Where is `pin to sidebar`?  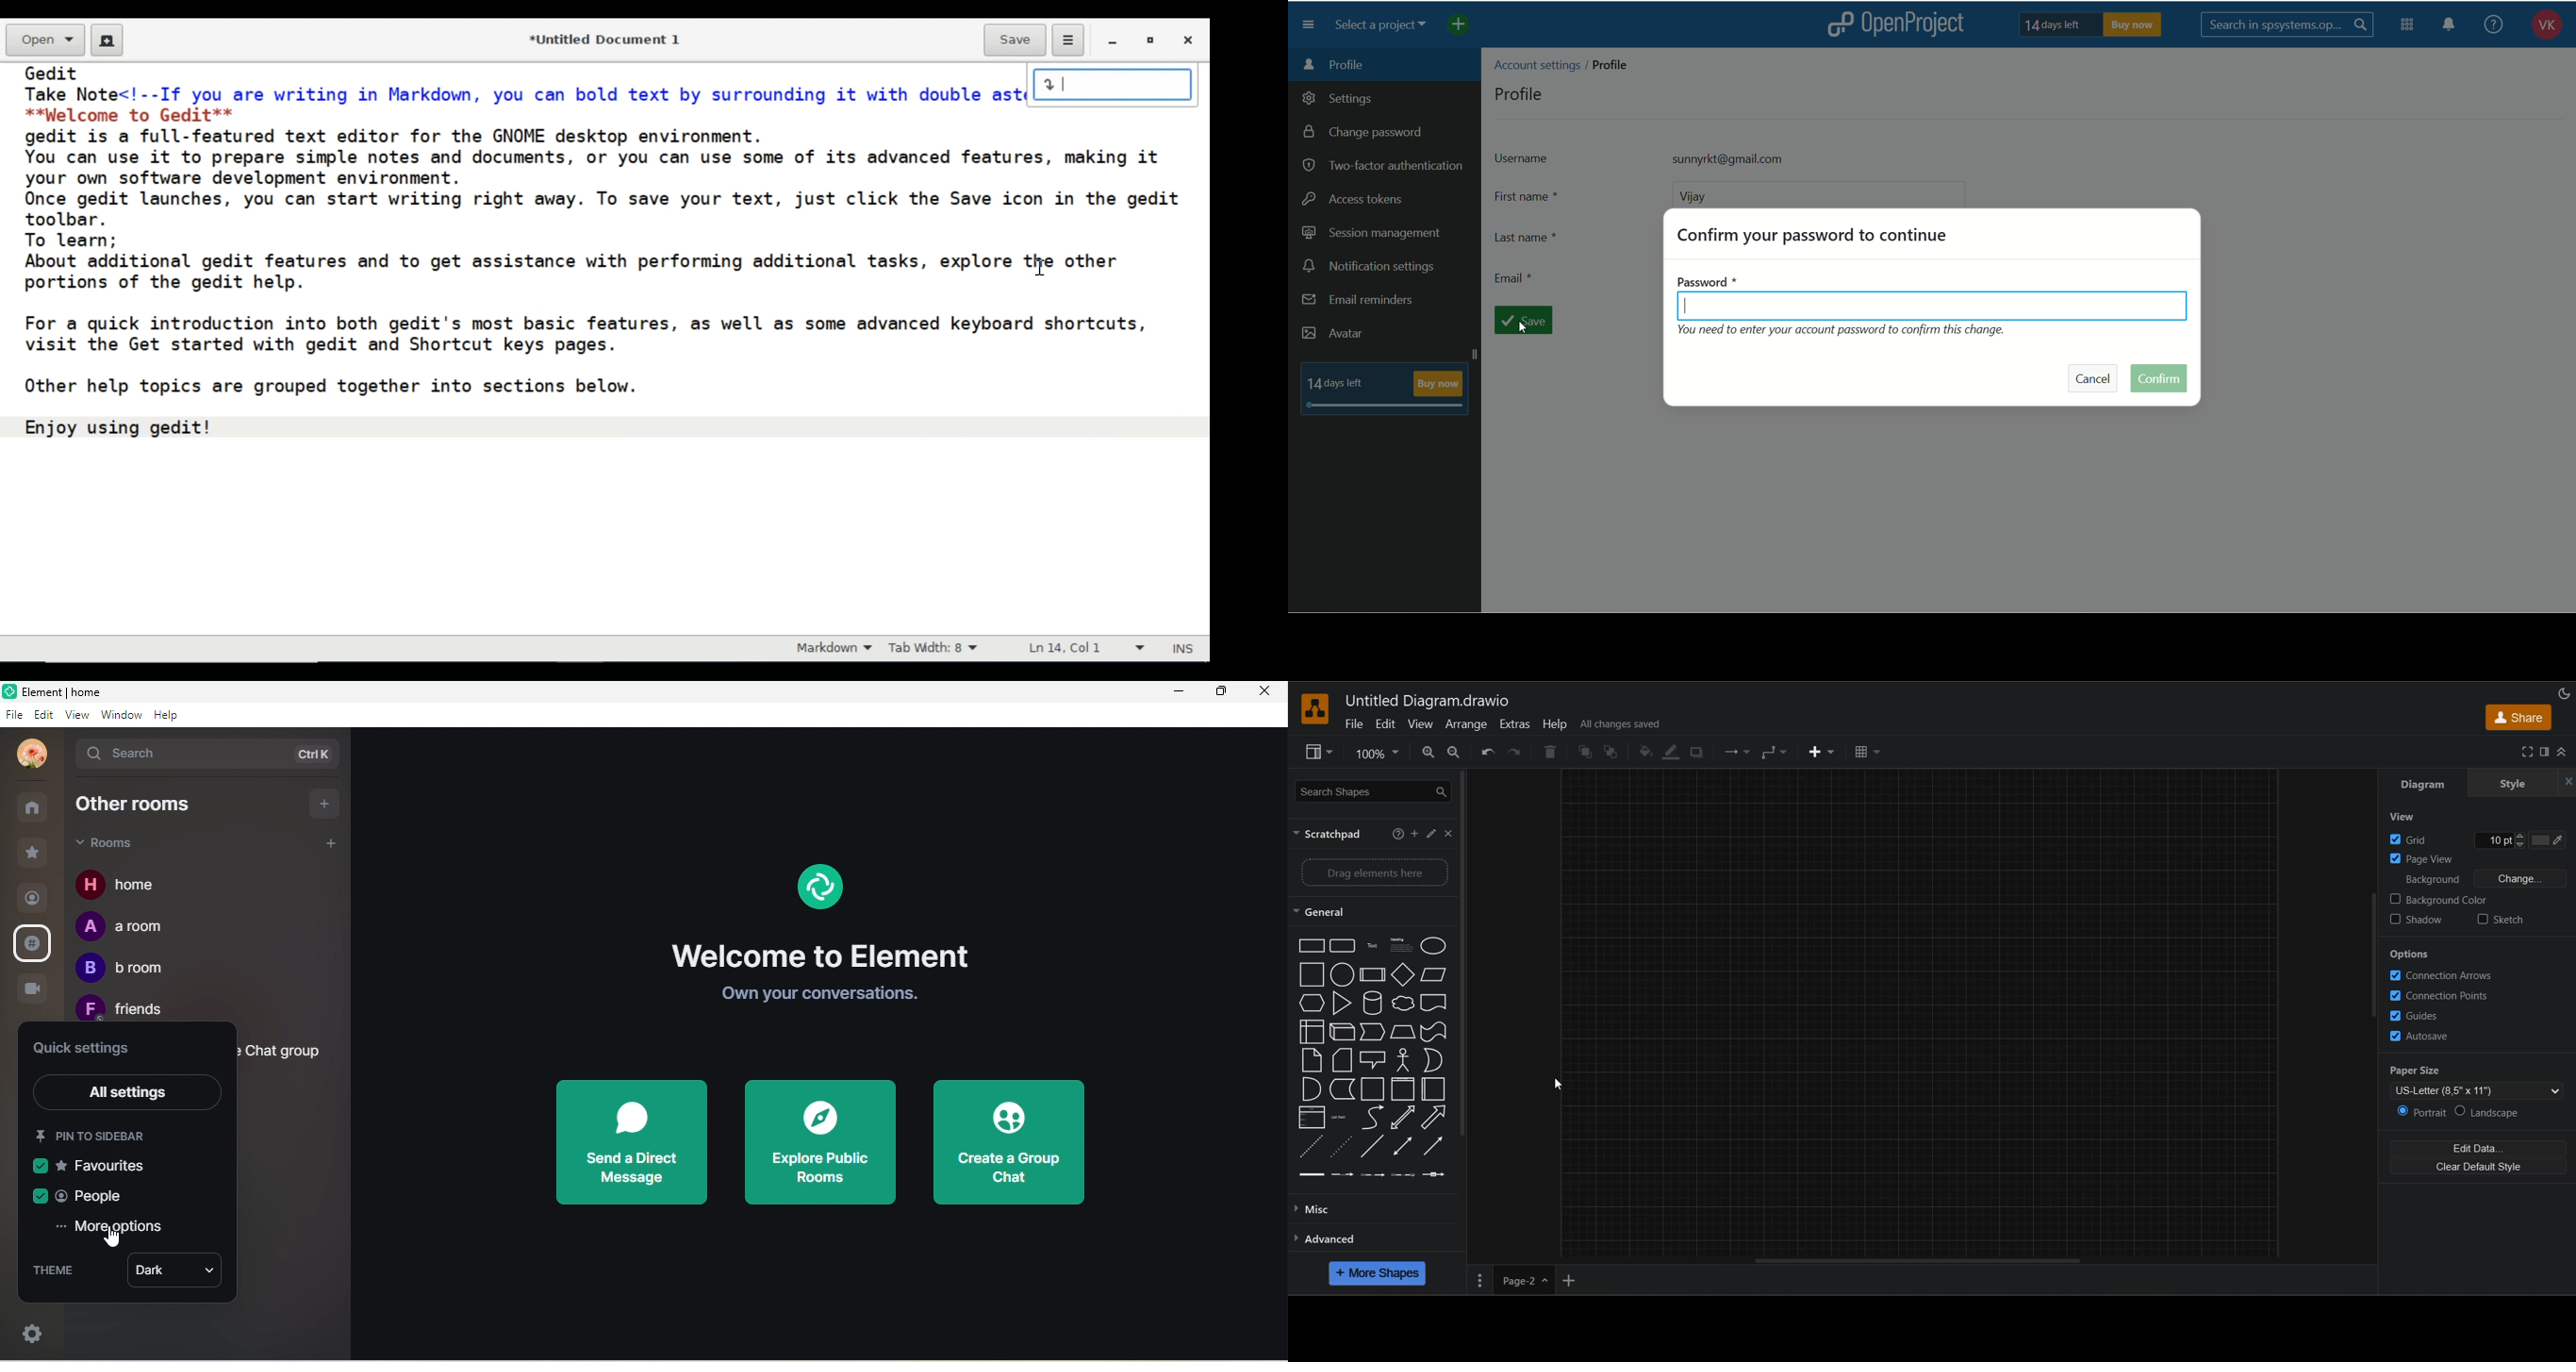
pin to sidebar is located at coordinates (97, 1134).